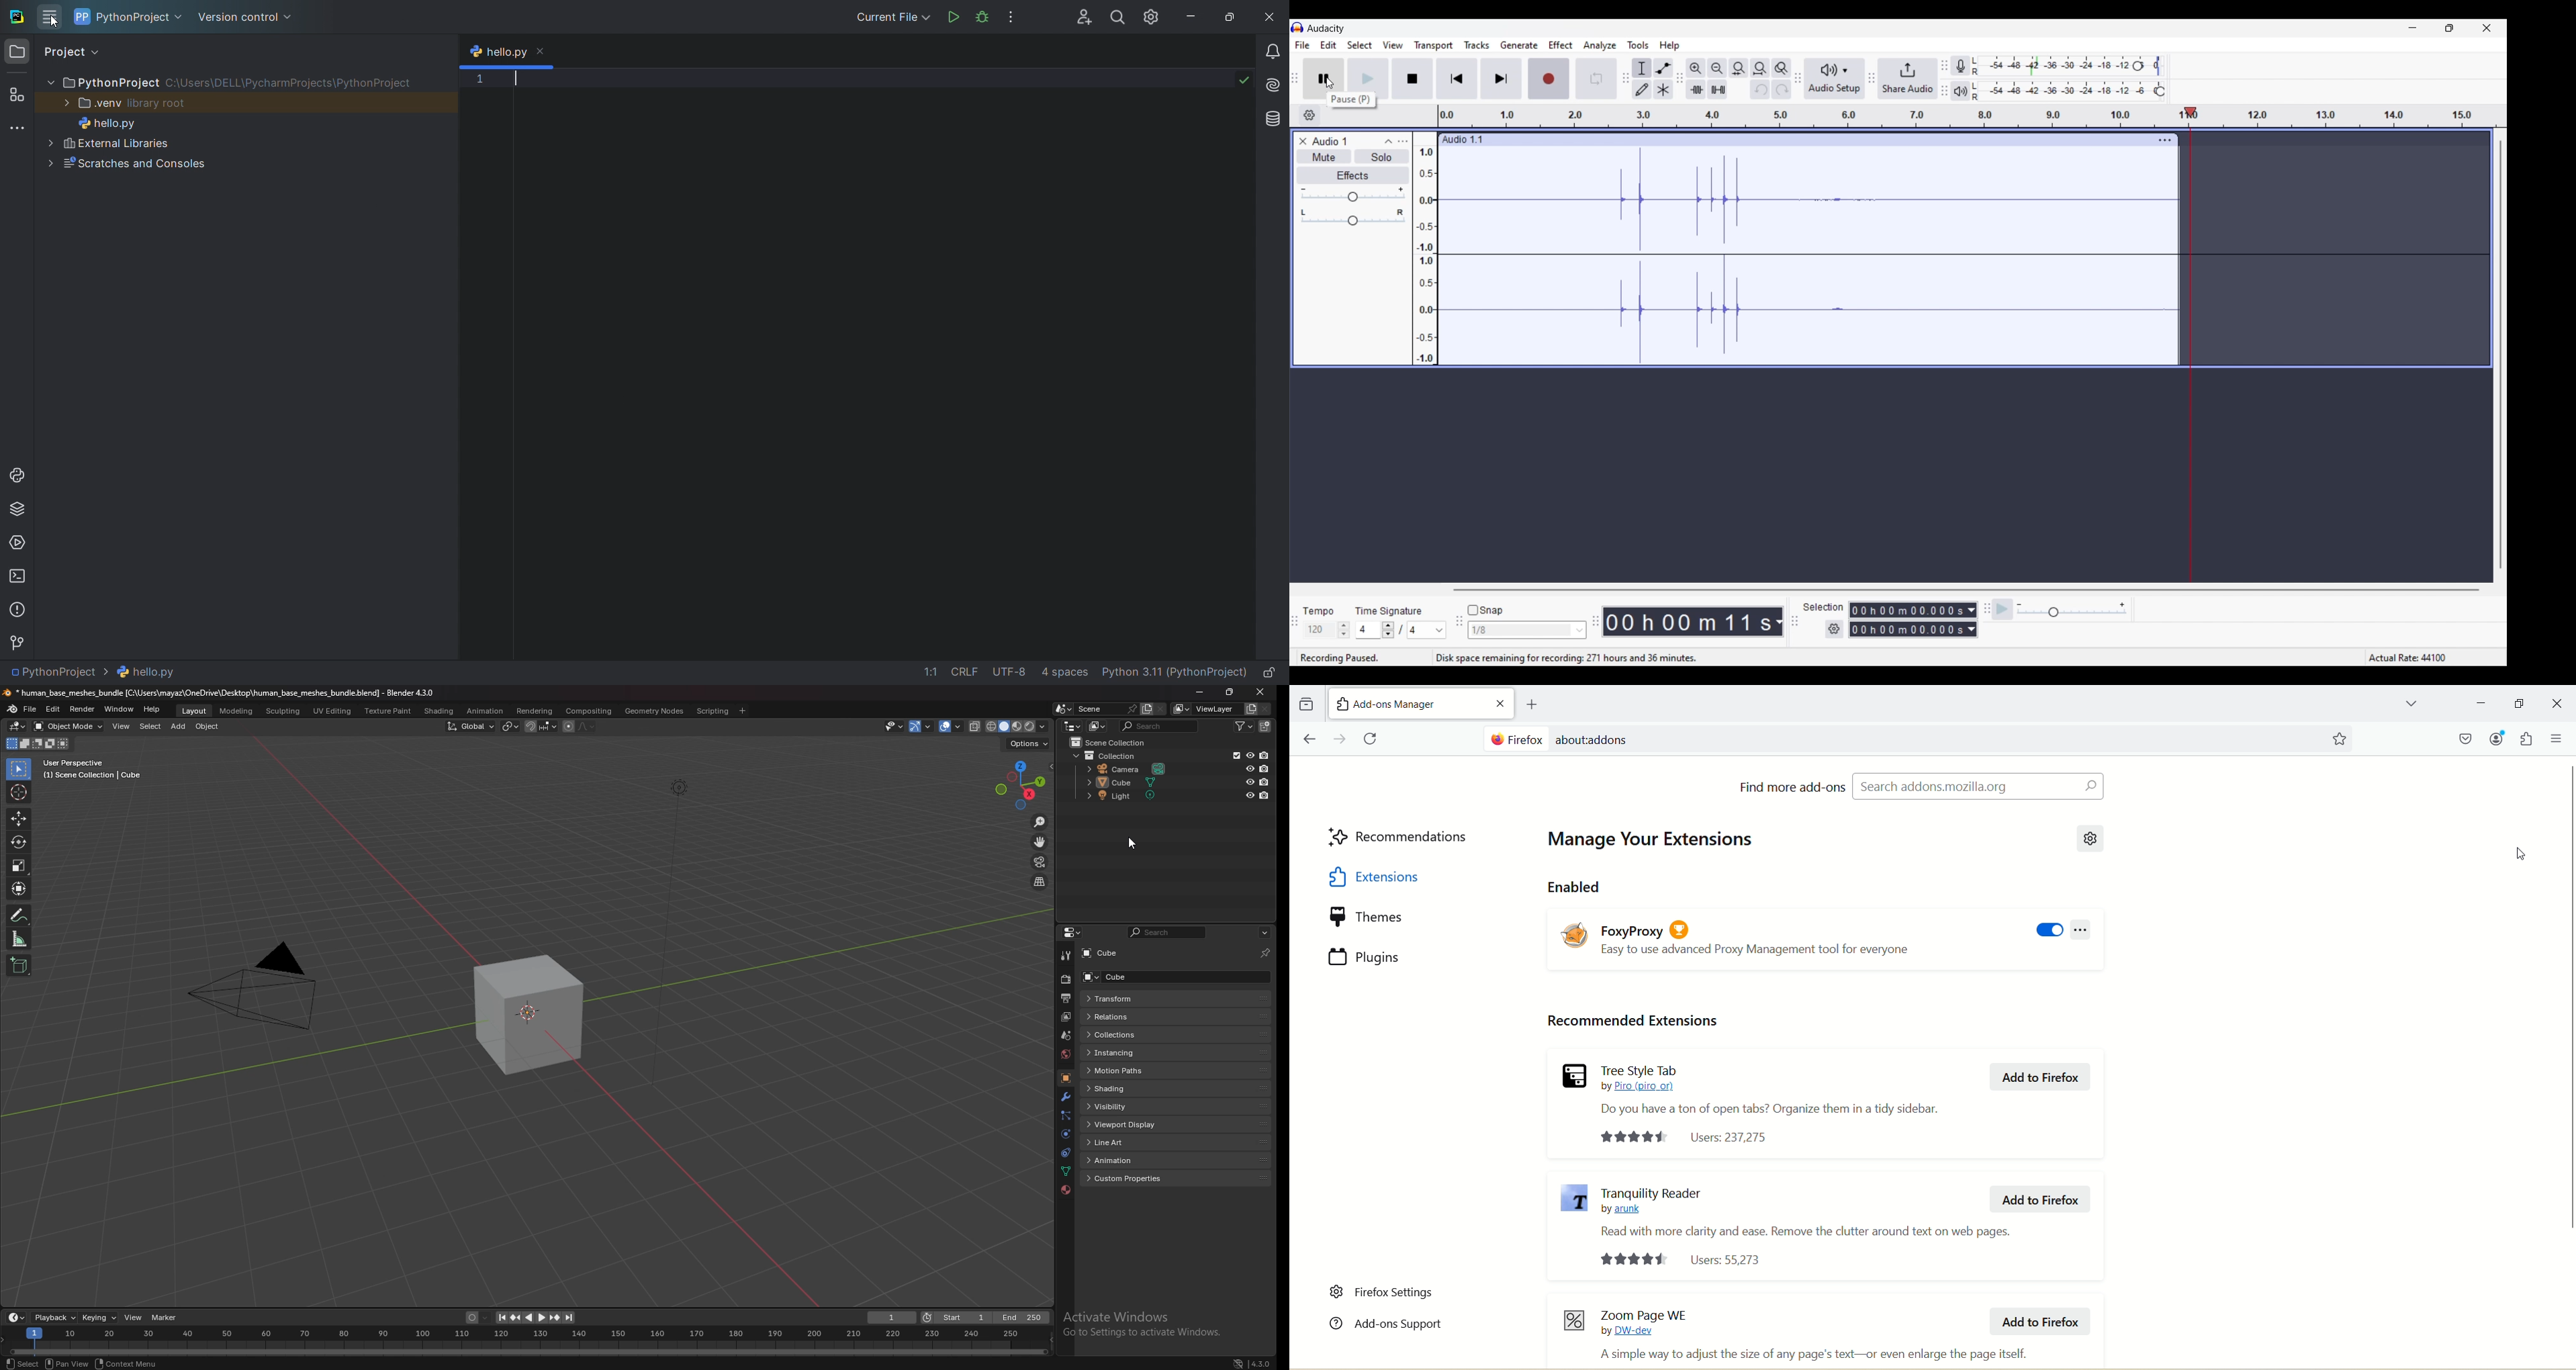  Describe the element at coordinates (1593, 619) in the screenshot. I see `toolbar` at that location.